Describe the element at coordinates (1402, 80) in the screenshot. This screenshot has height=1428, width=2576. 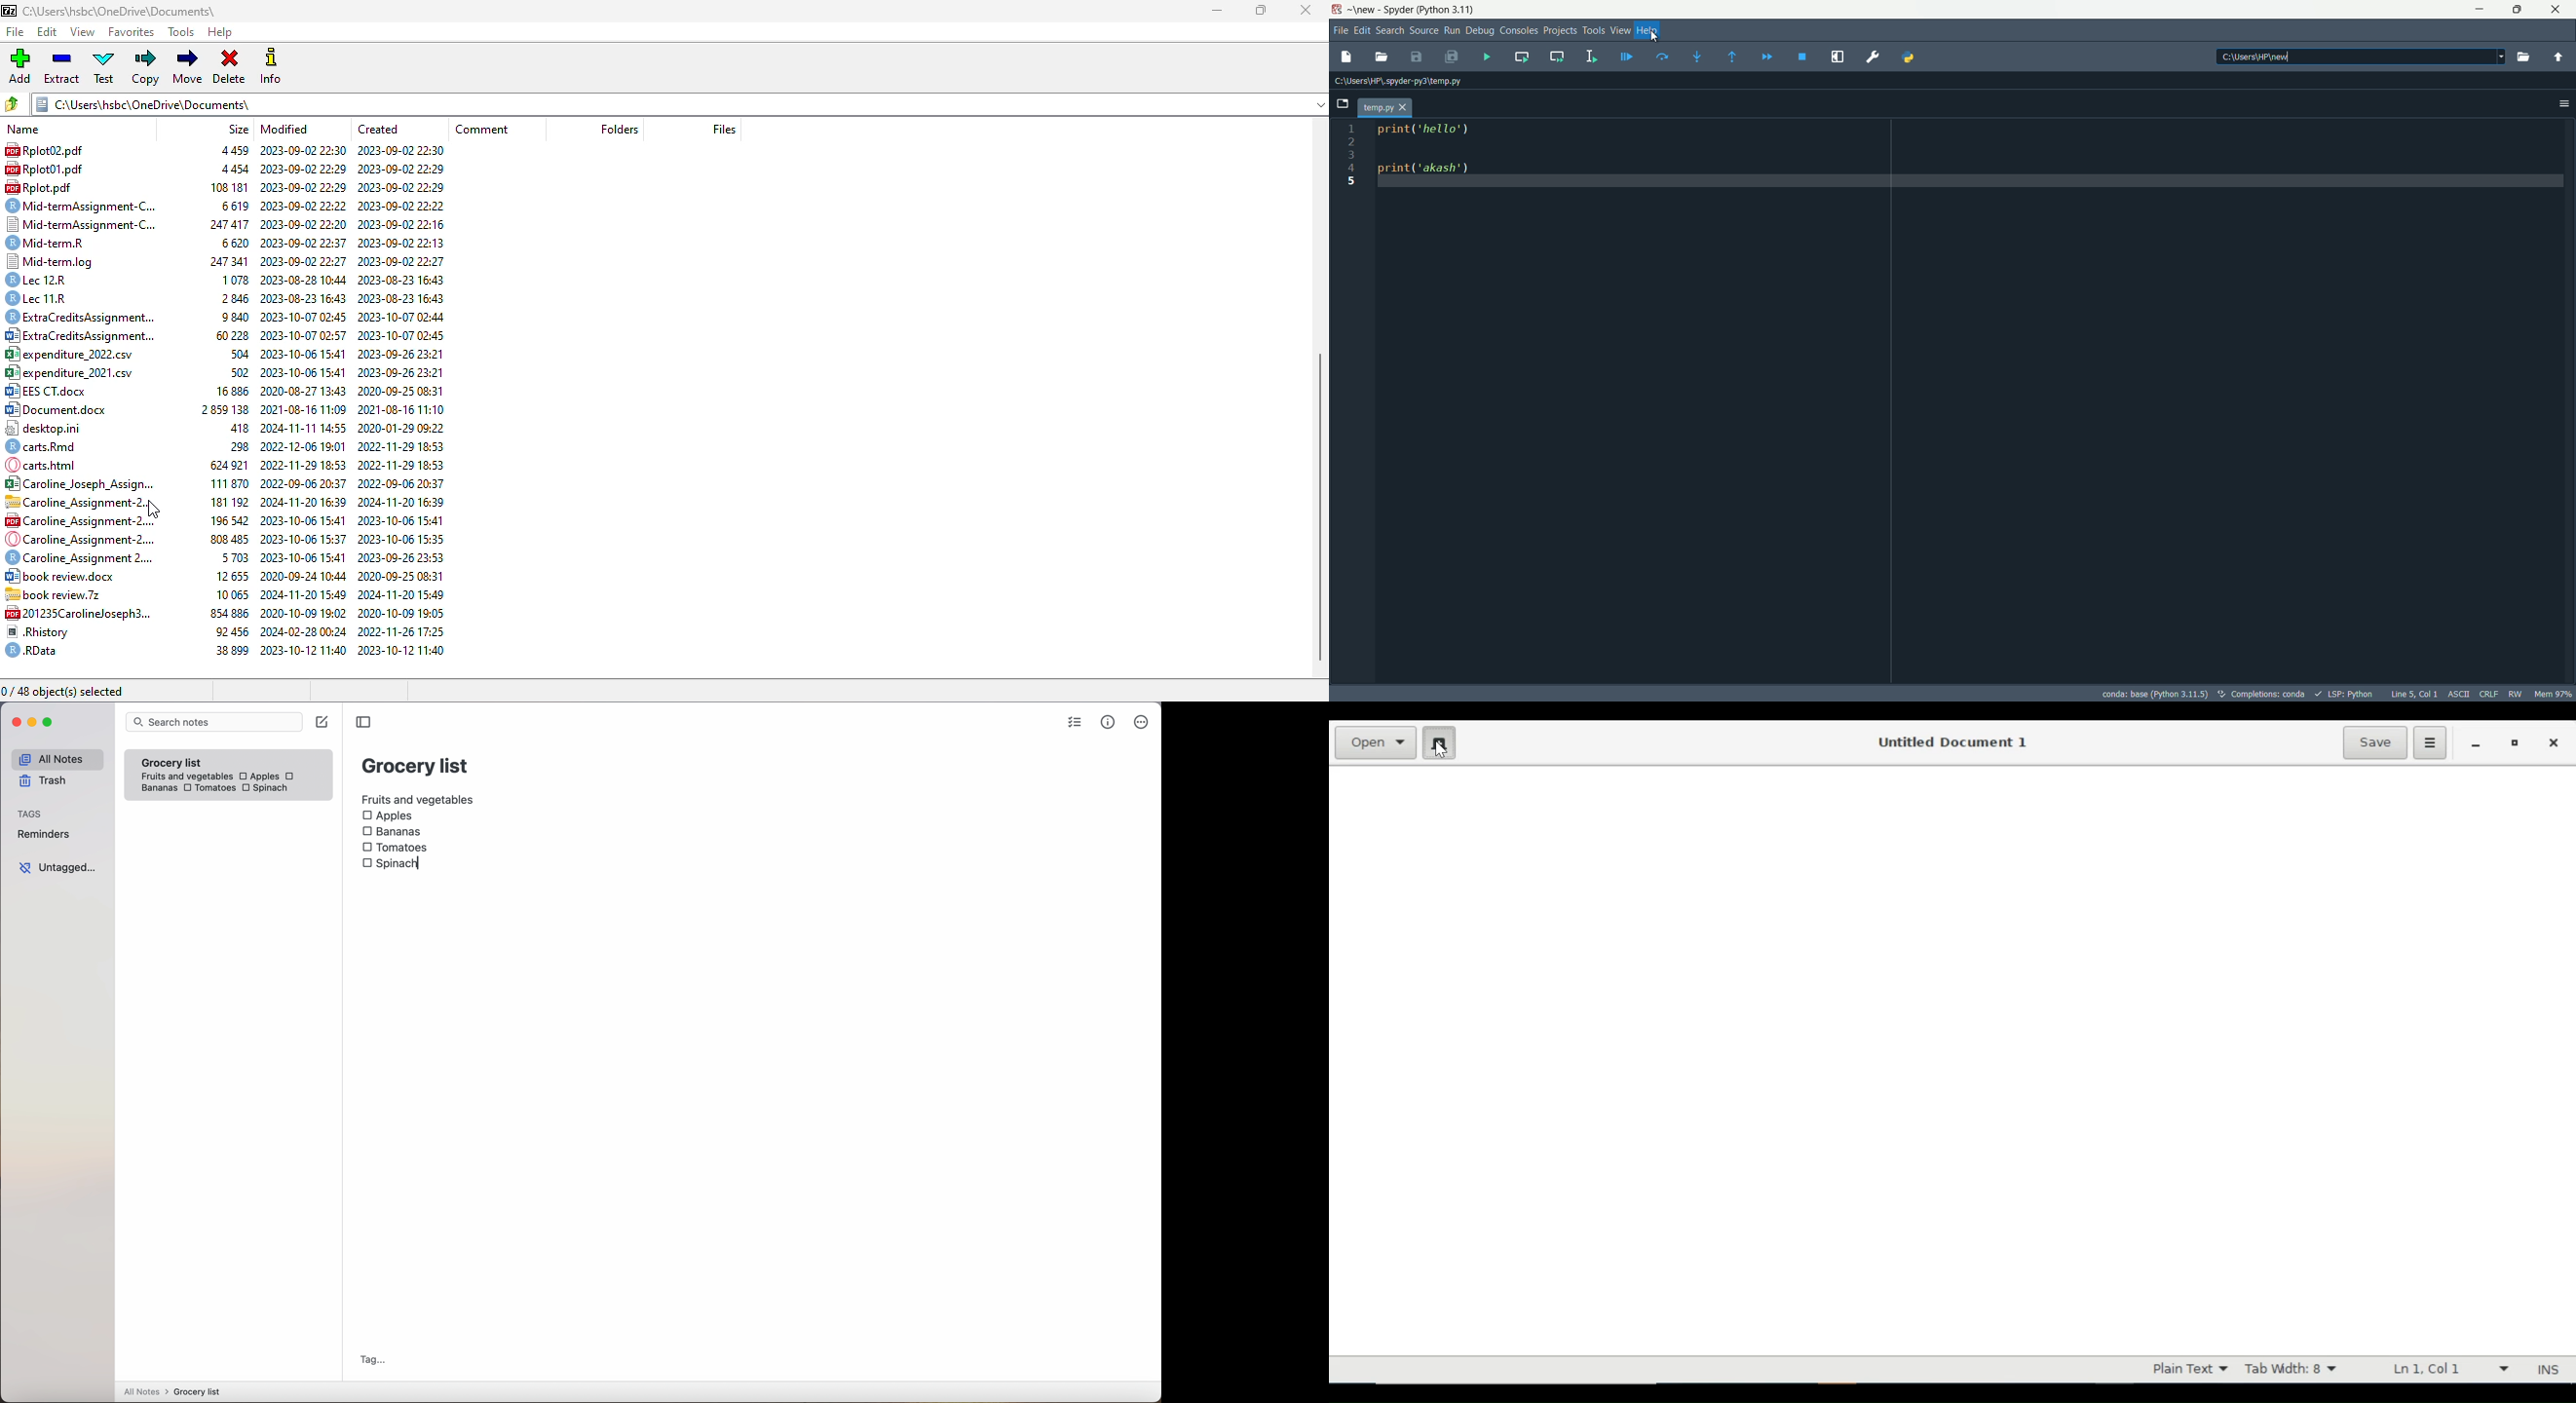
I see `C:\Users\HP\.SPYDER-PY3\TEMP.PY` at that location.